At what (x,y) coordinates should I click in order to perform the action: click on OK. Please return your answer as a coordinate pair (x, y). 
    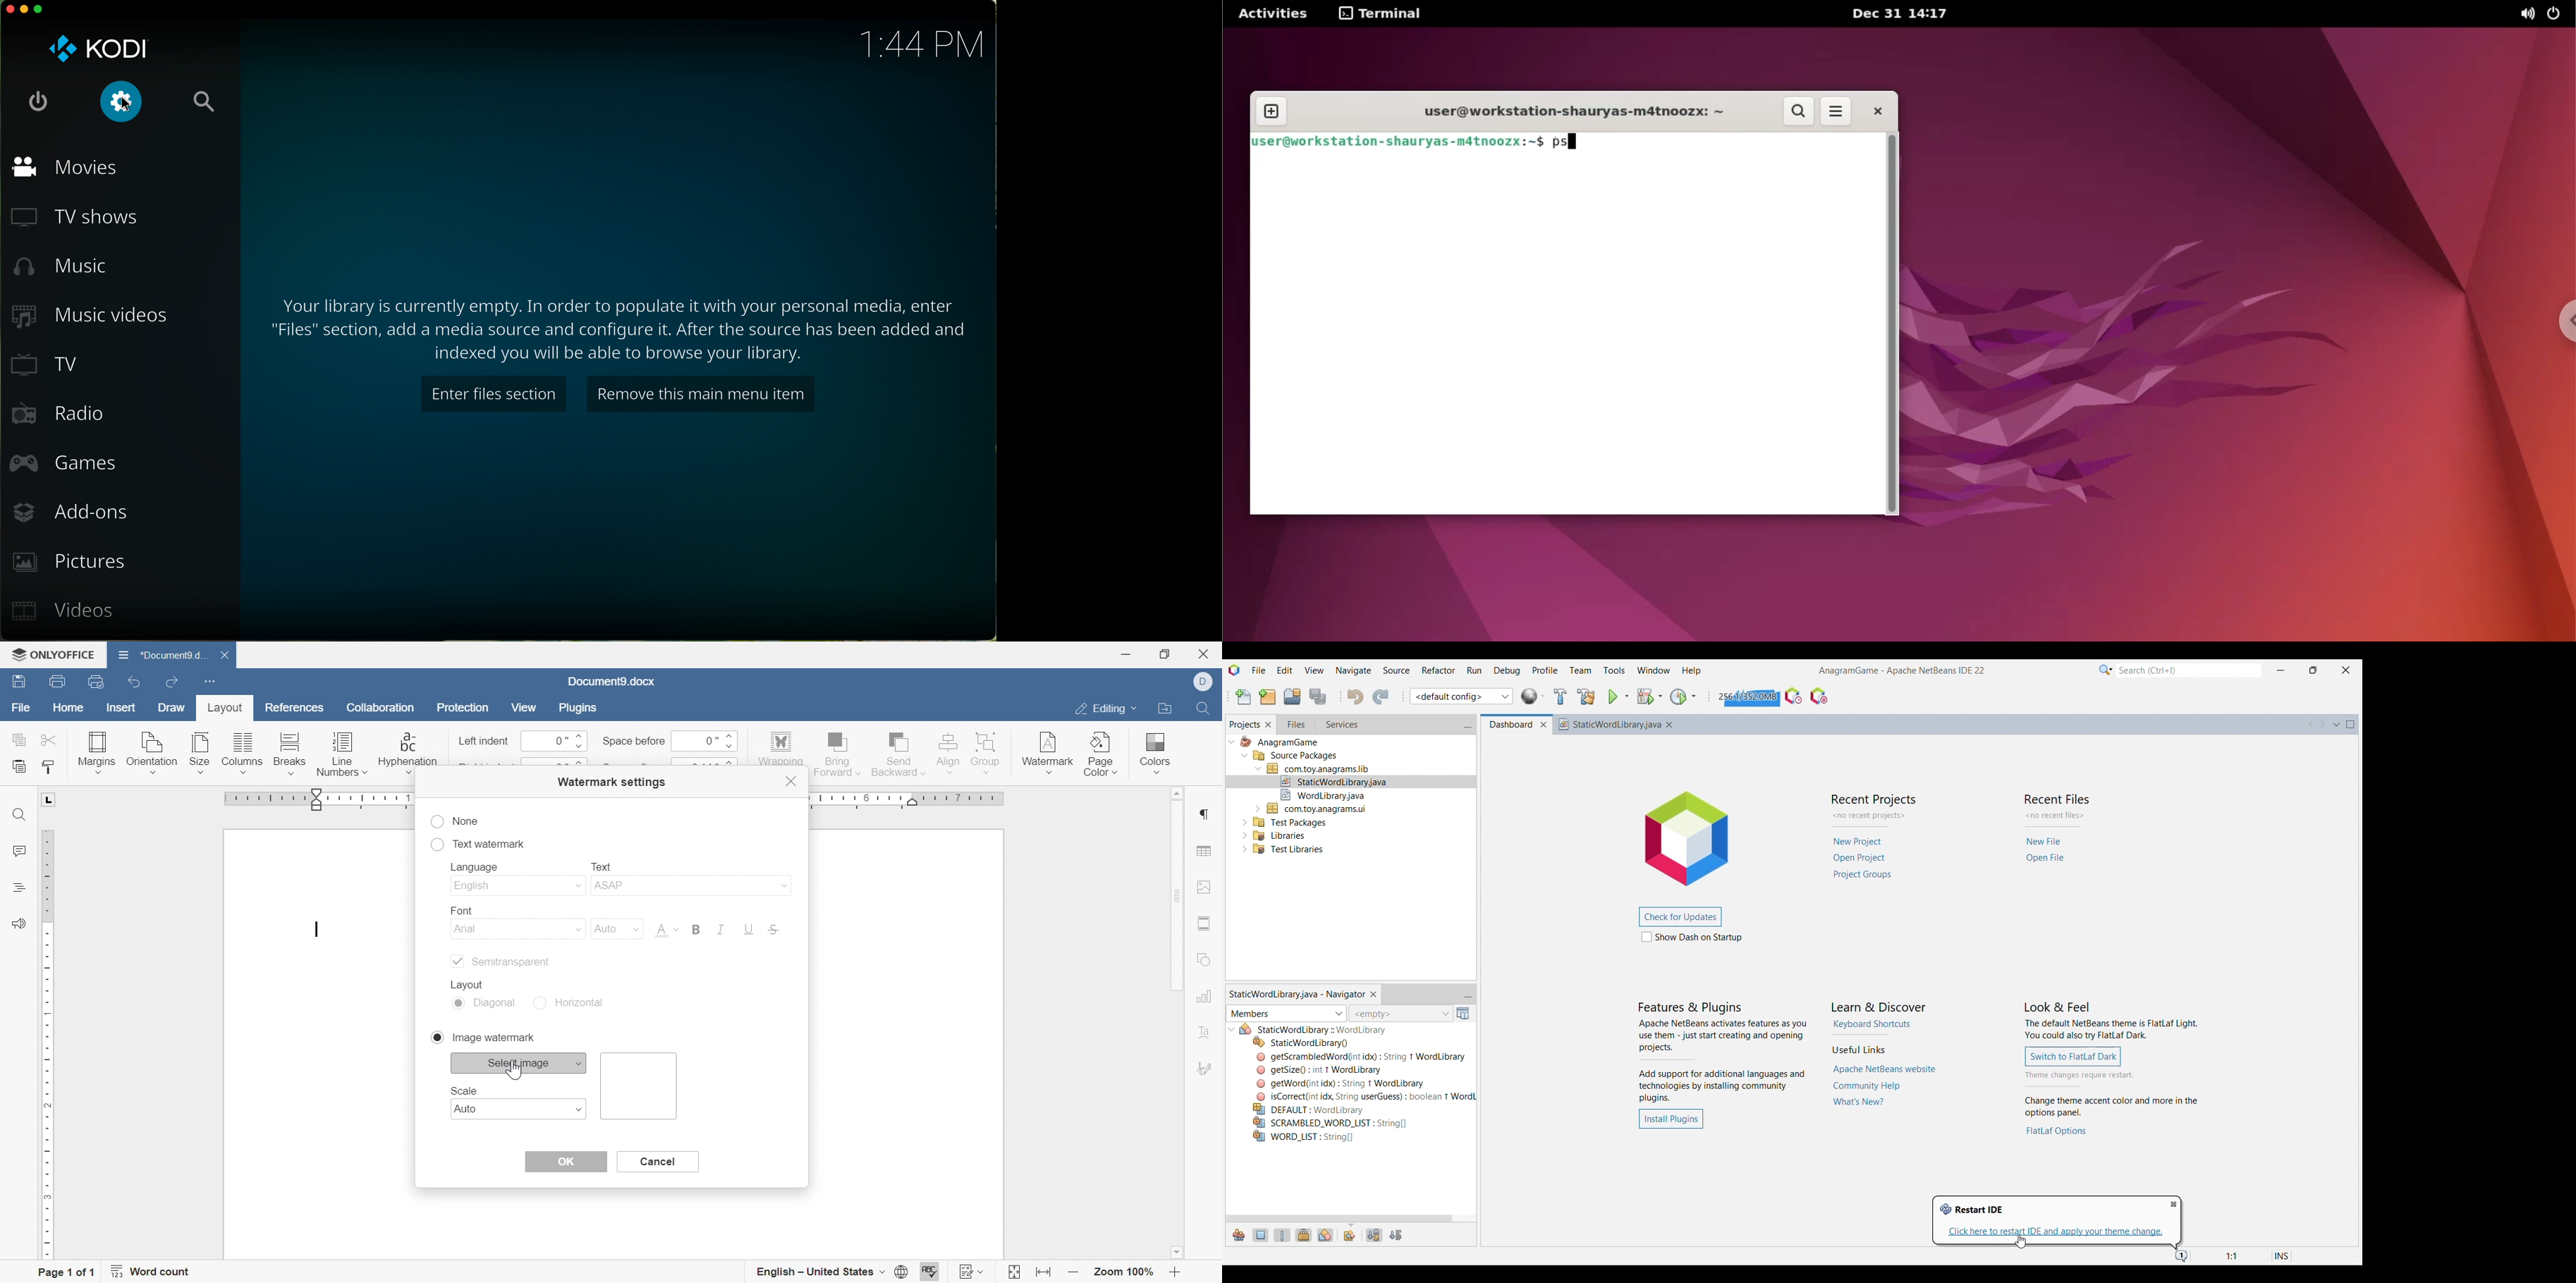
    Looking at the image, I should click on (565, 1161).